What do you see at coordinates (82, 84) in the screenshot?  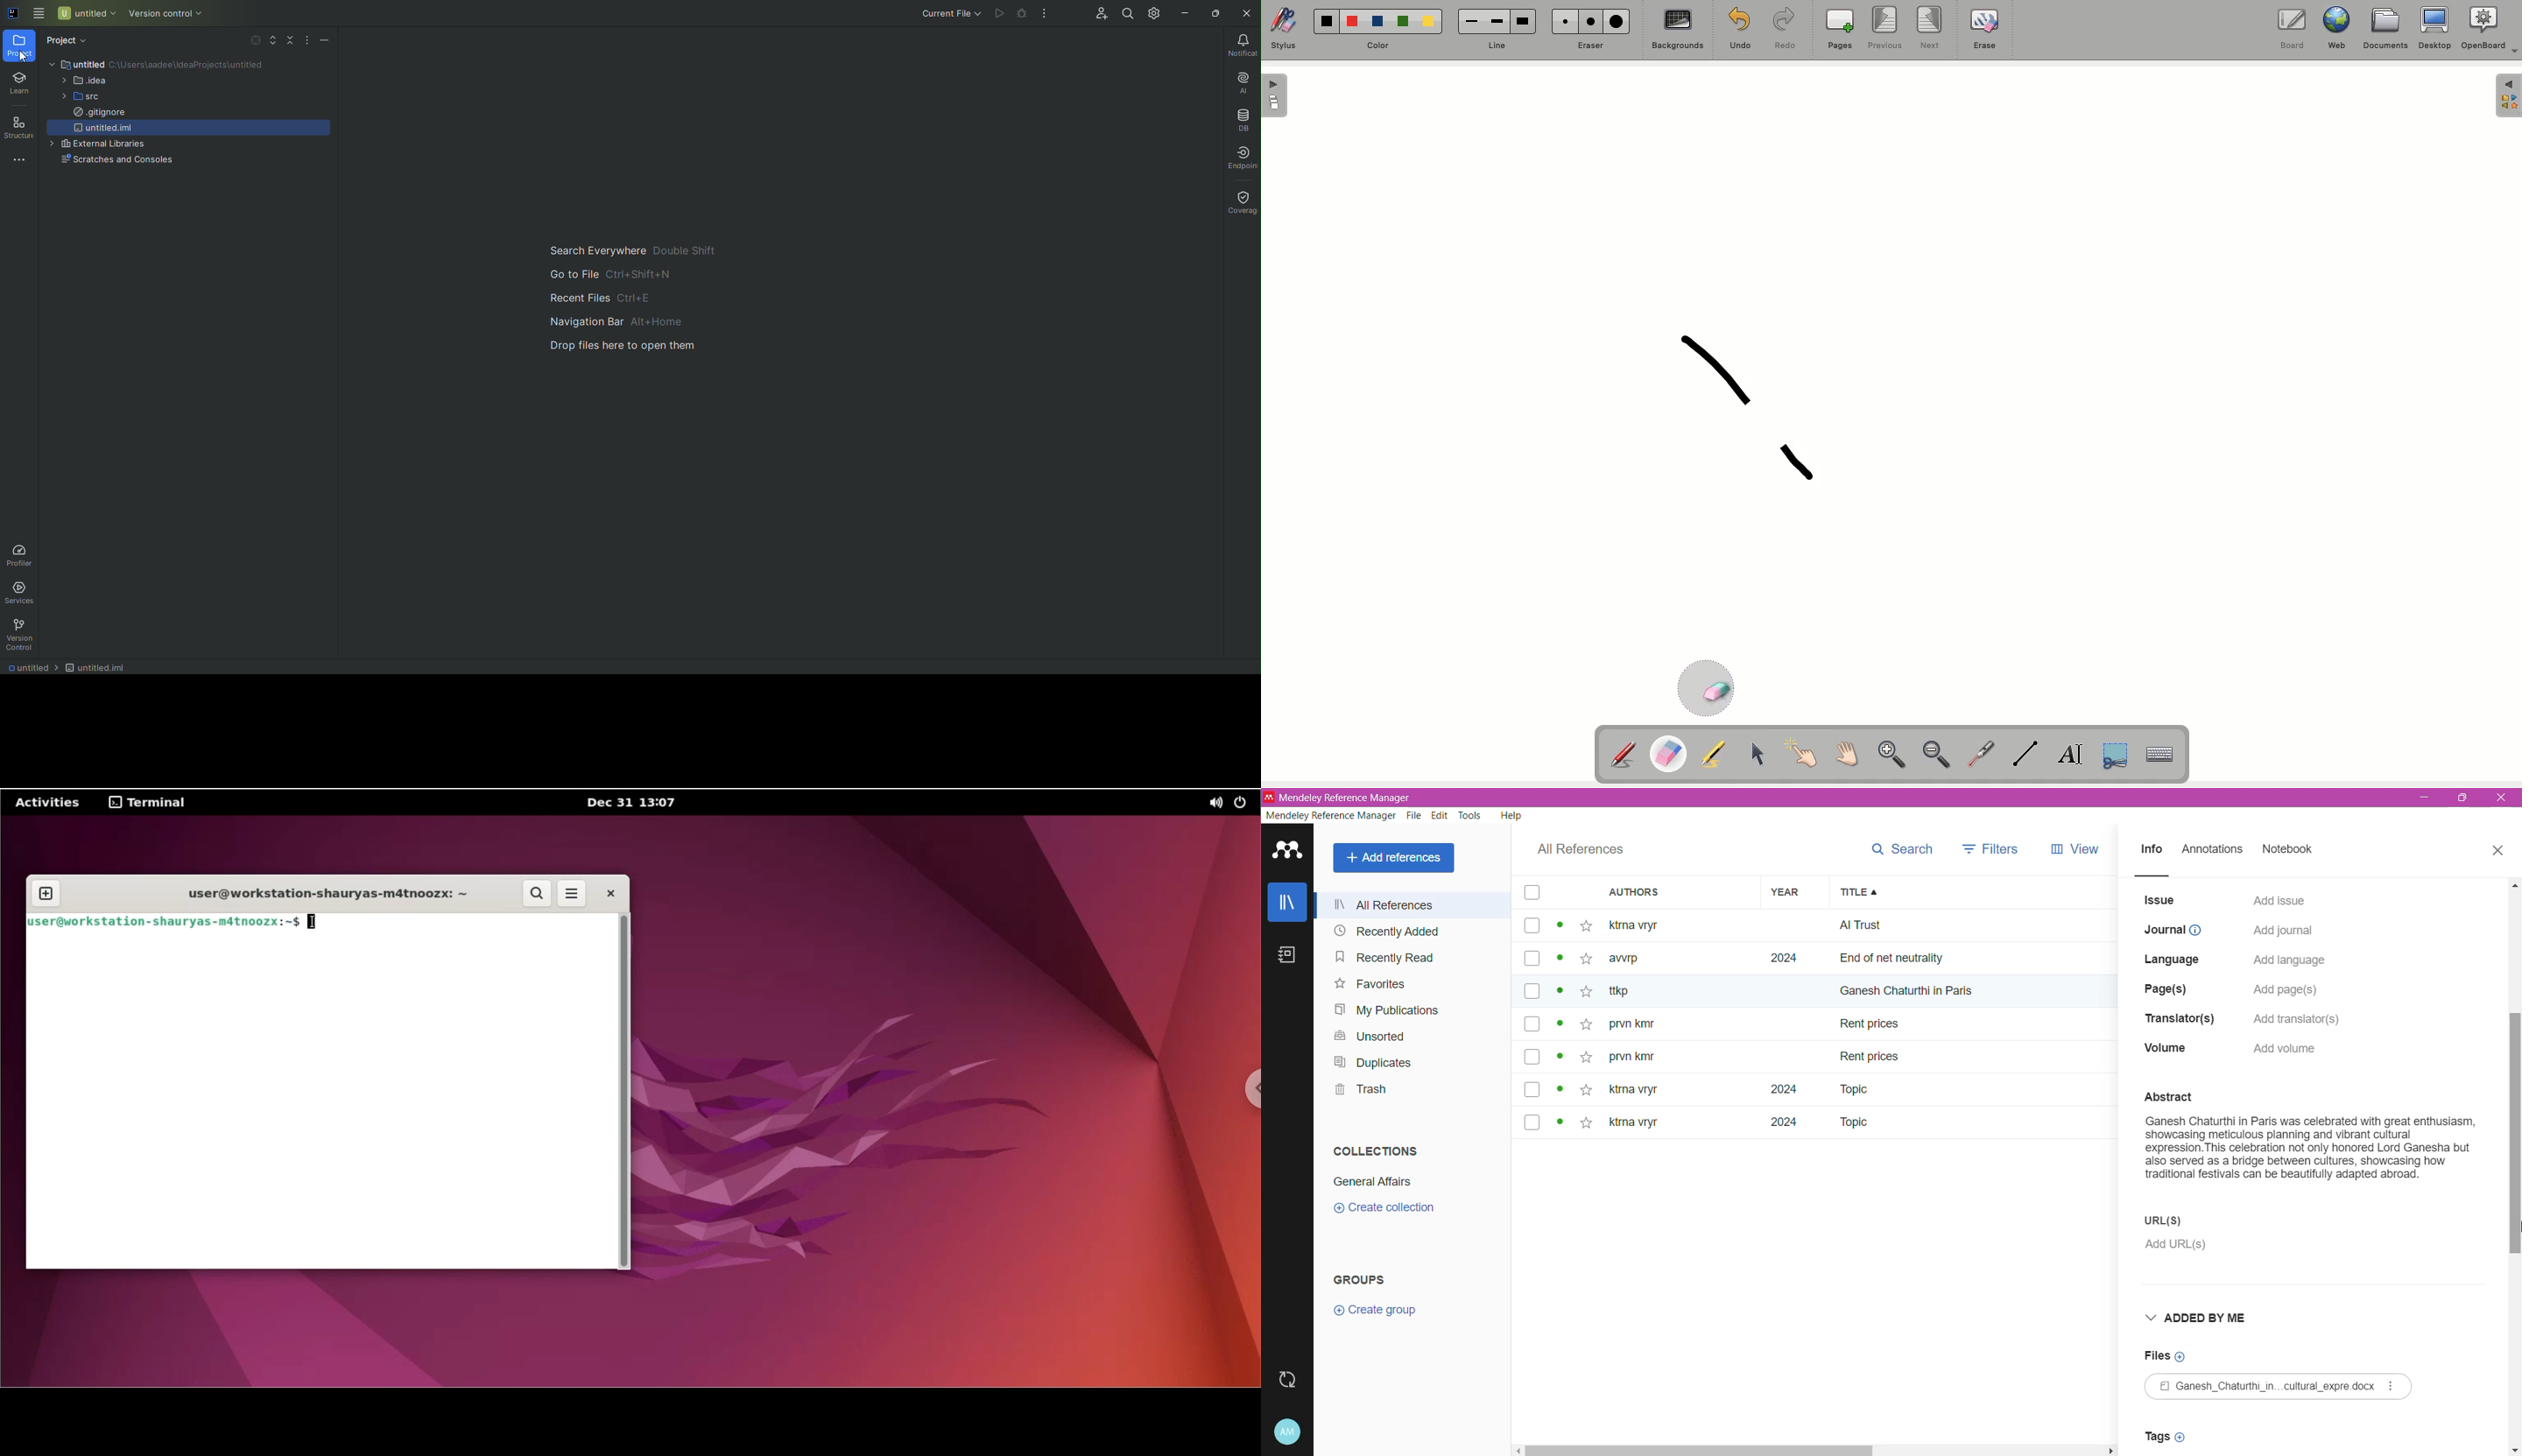 I see `idea` at bounding box center [82, 84].